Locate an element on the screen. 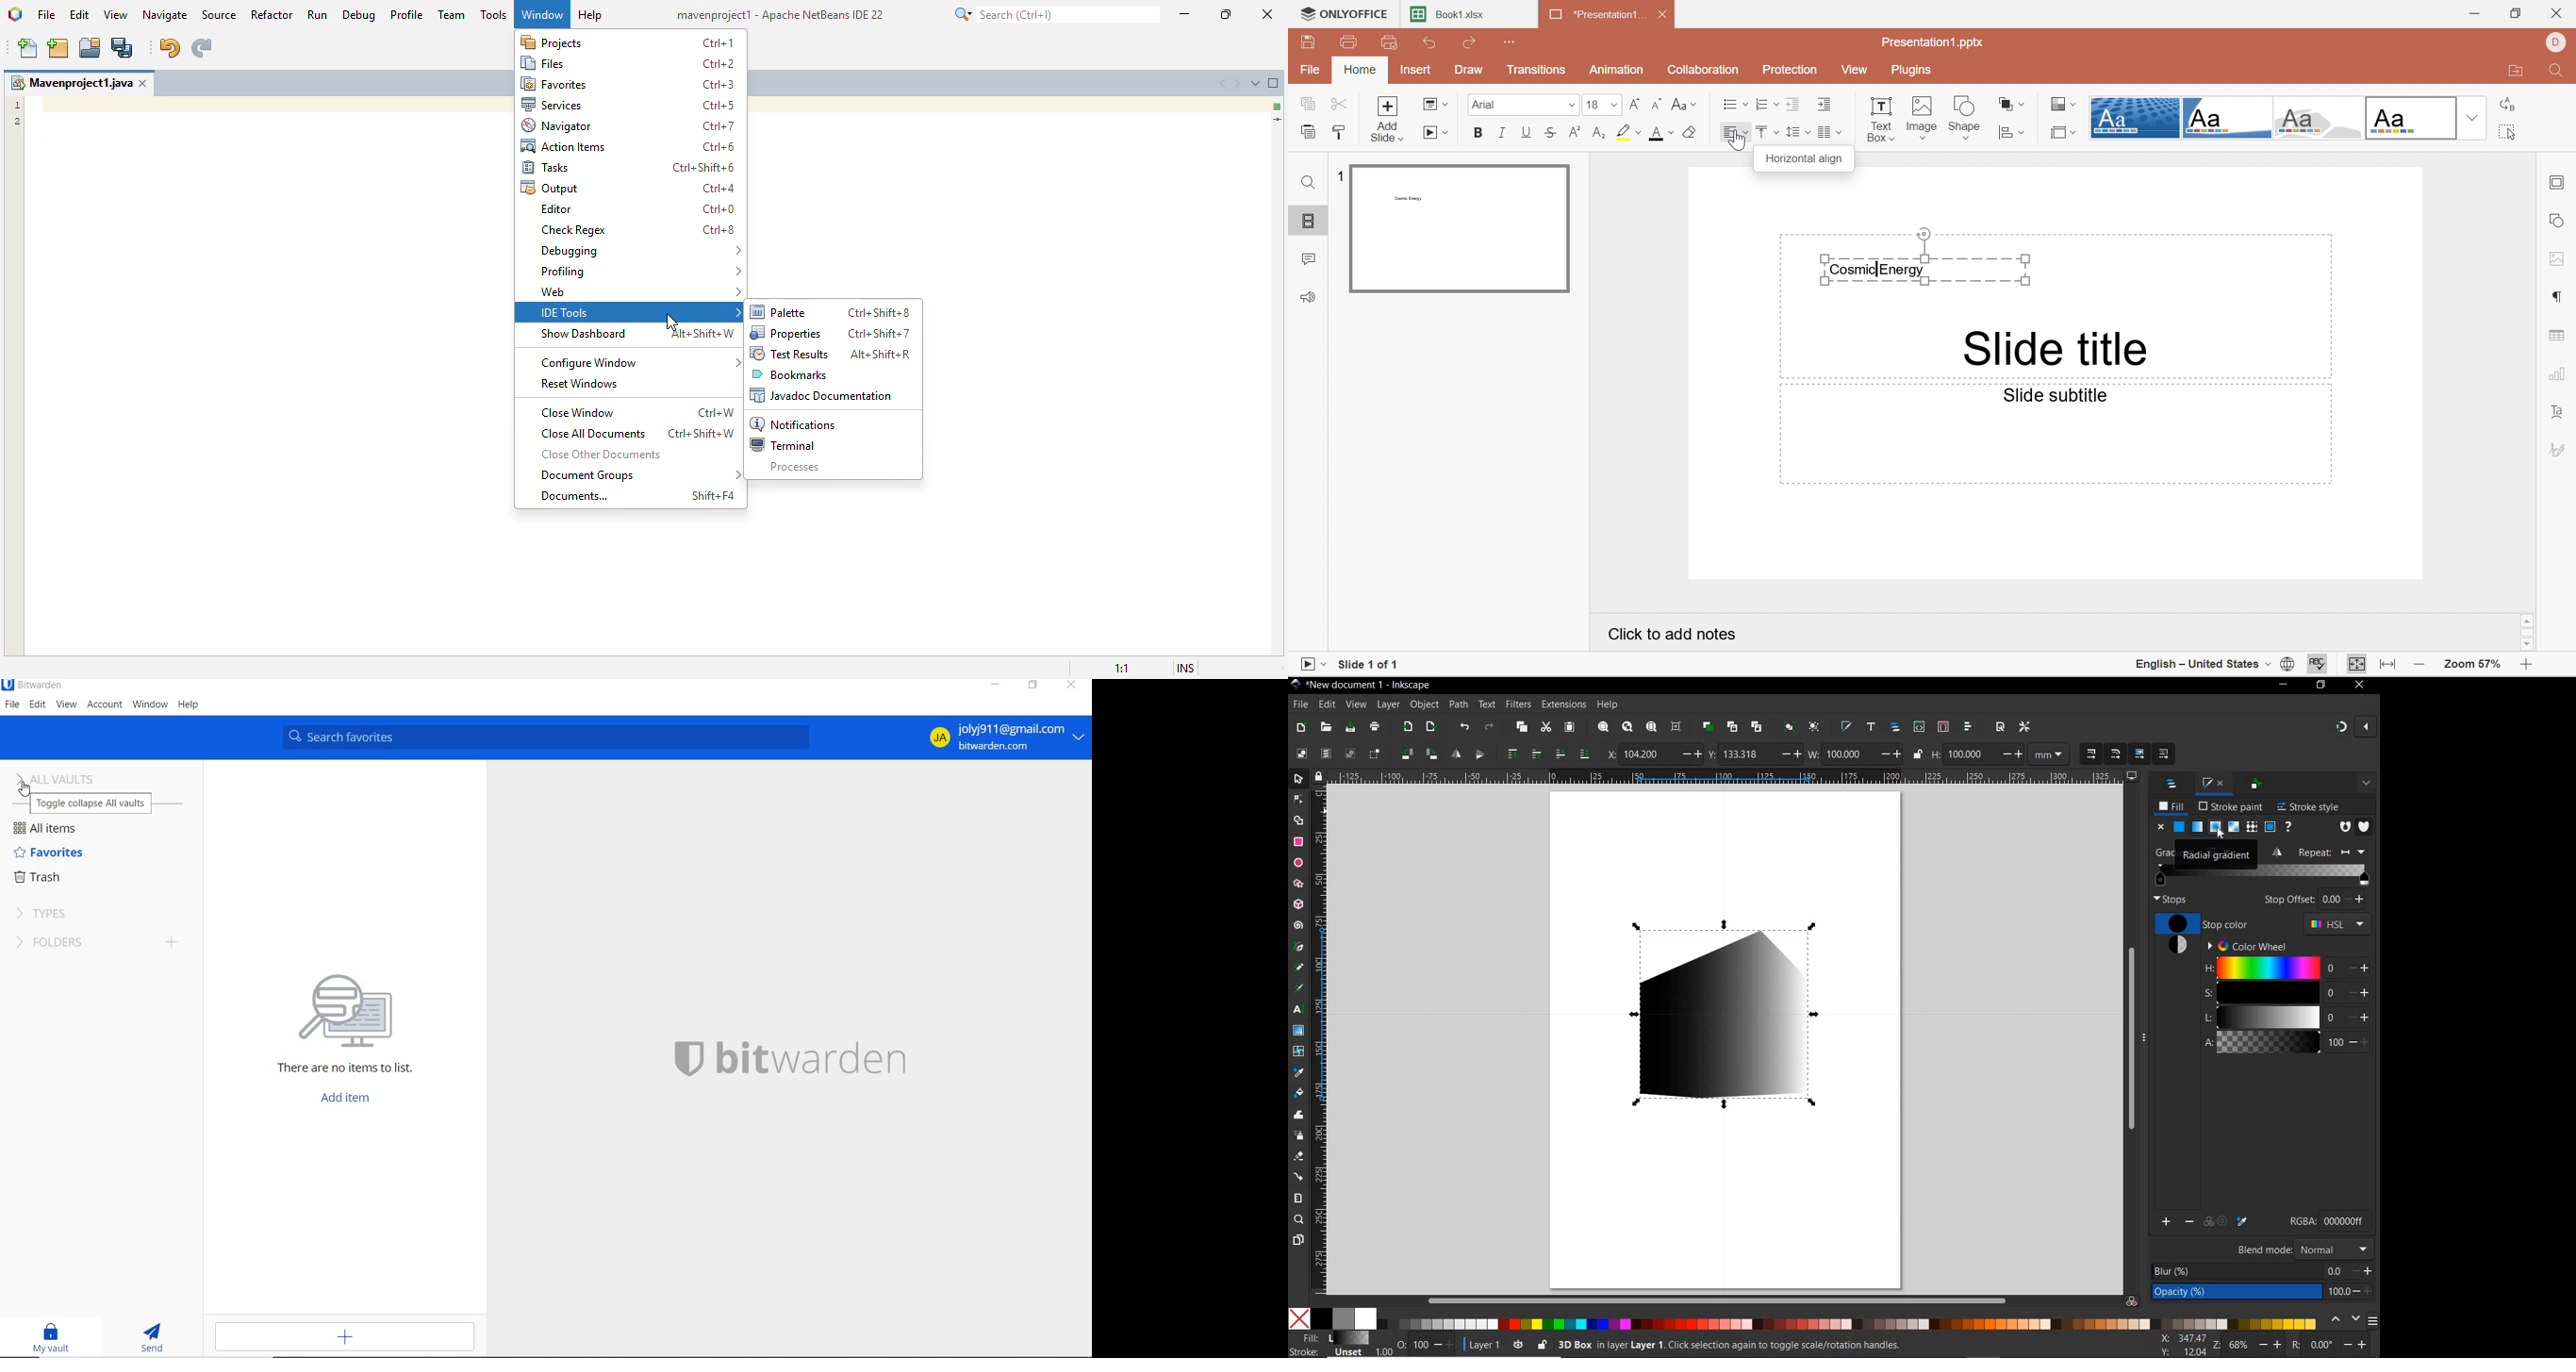  UNGROUP is located at coordinates (1814, 726).